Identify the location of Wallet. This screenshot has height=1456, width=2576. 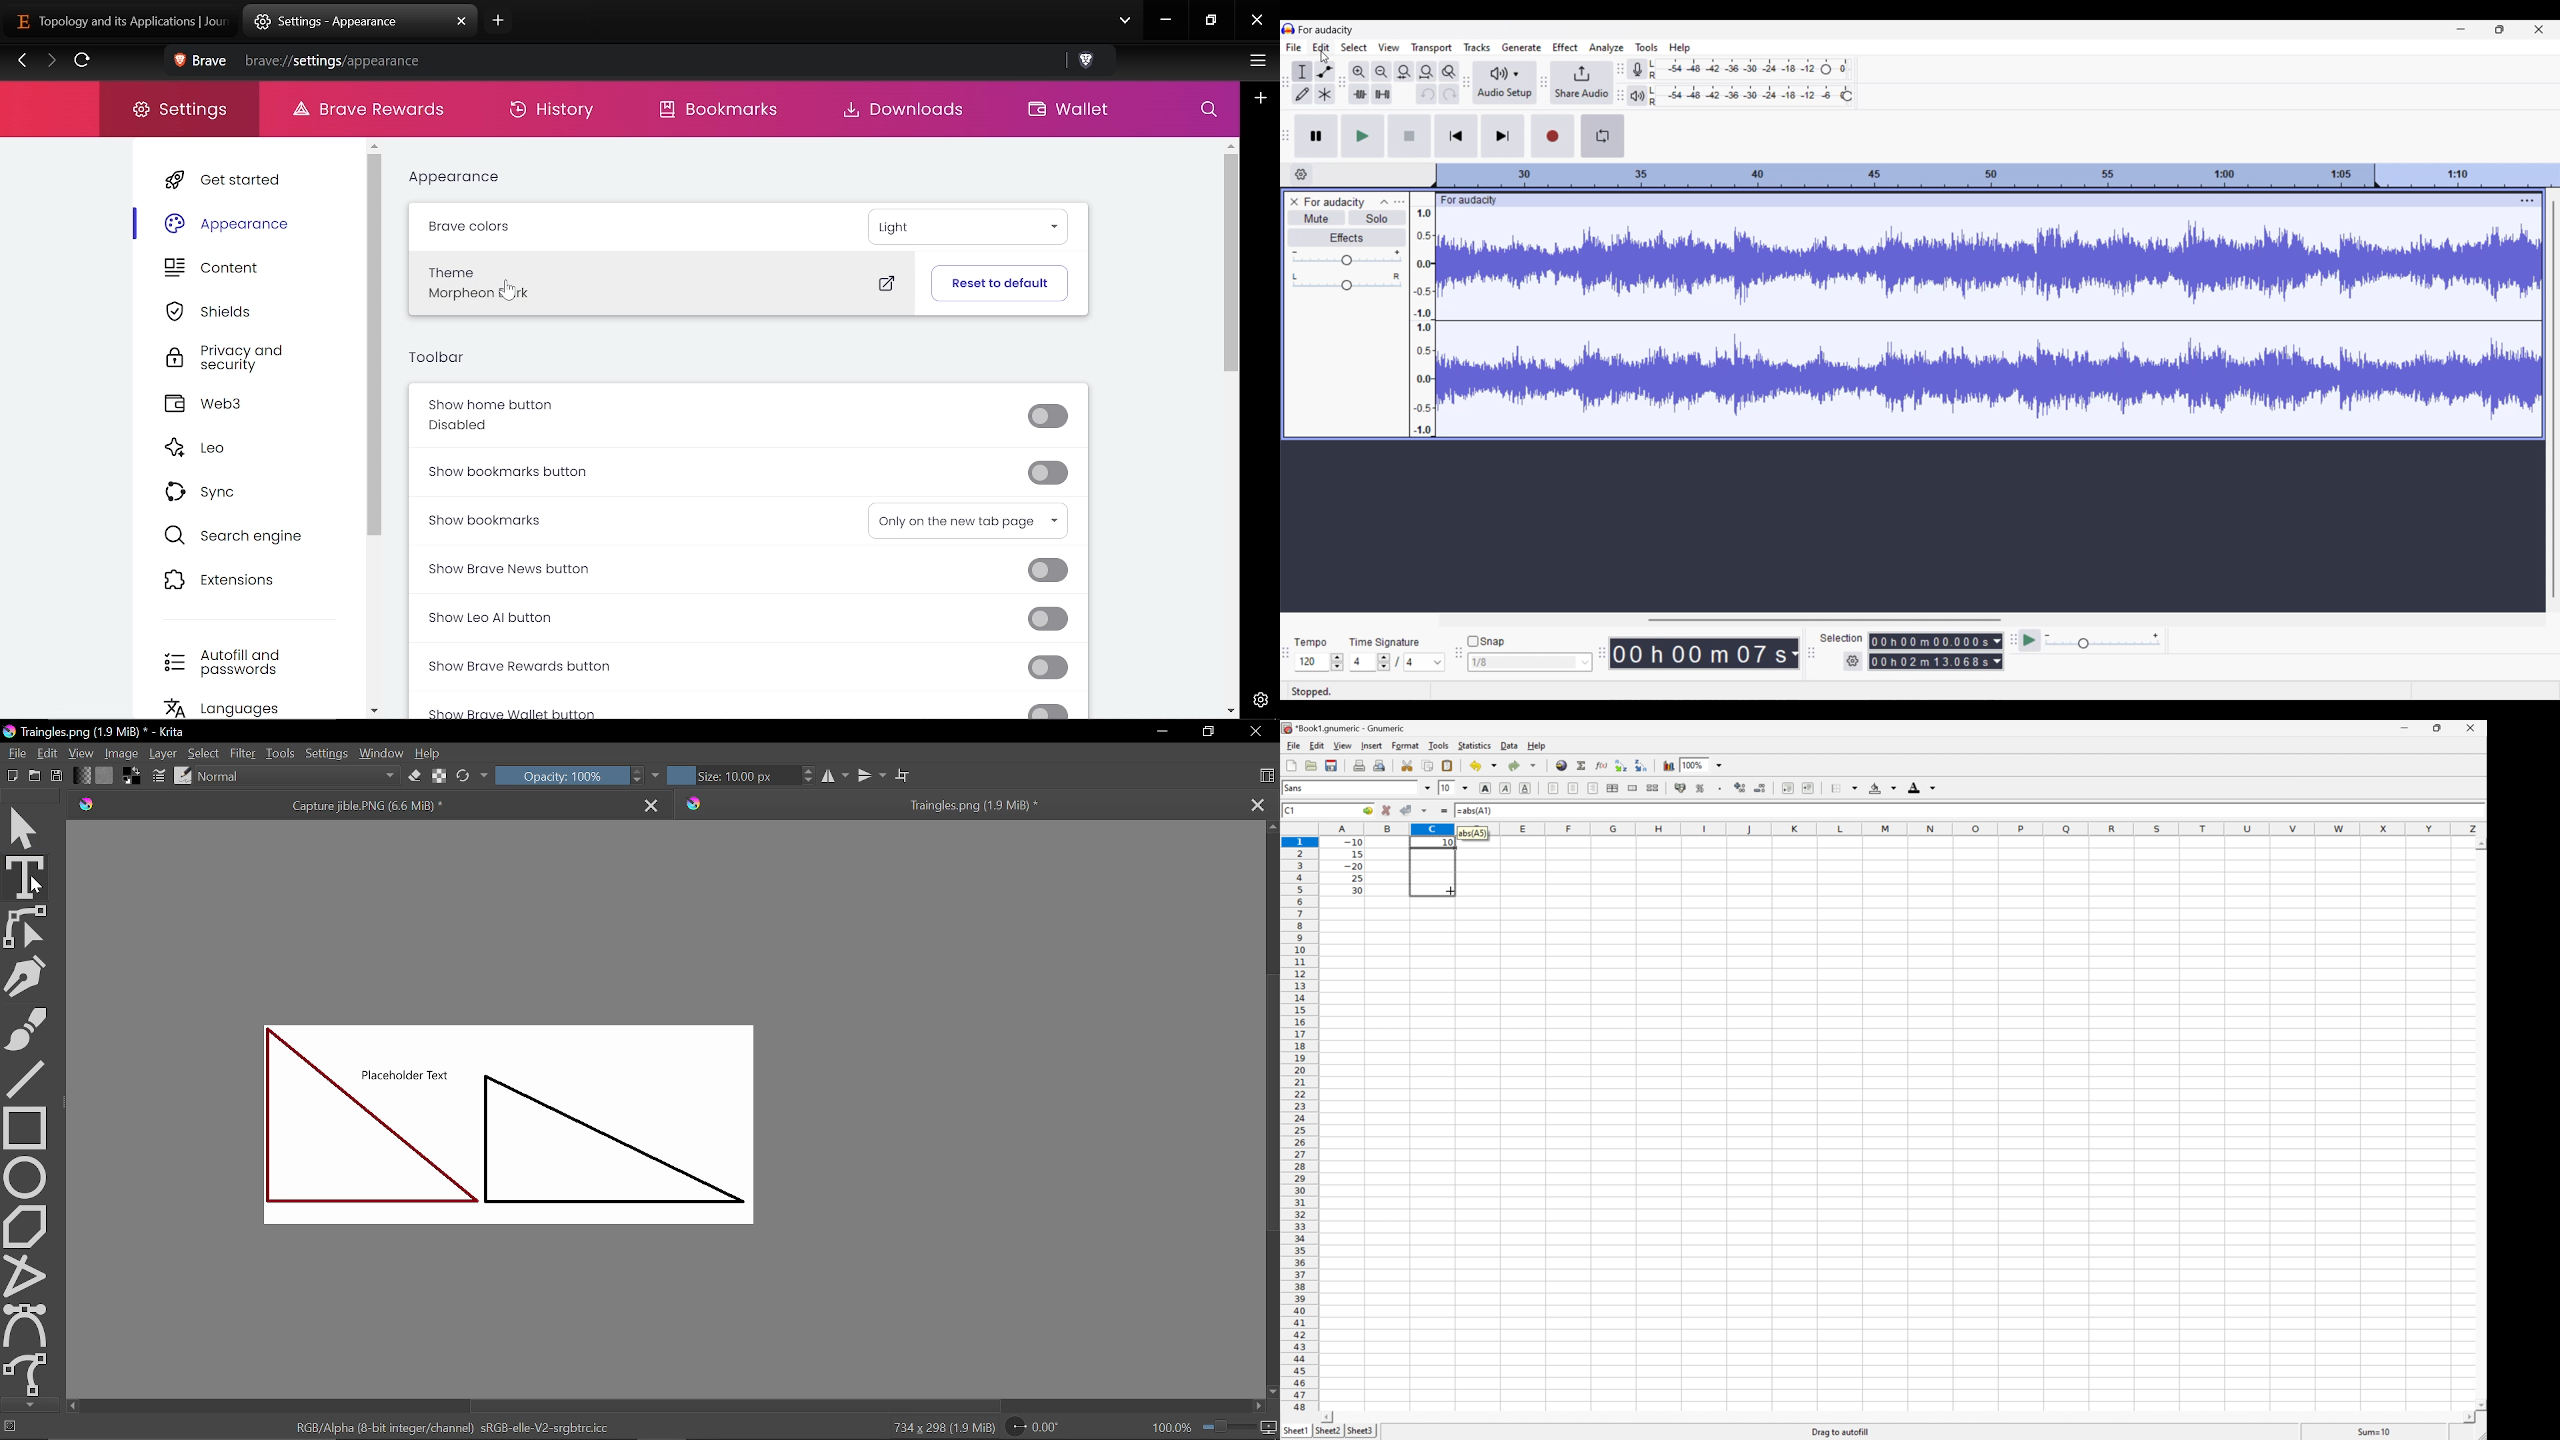
(1066, 111).